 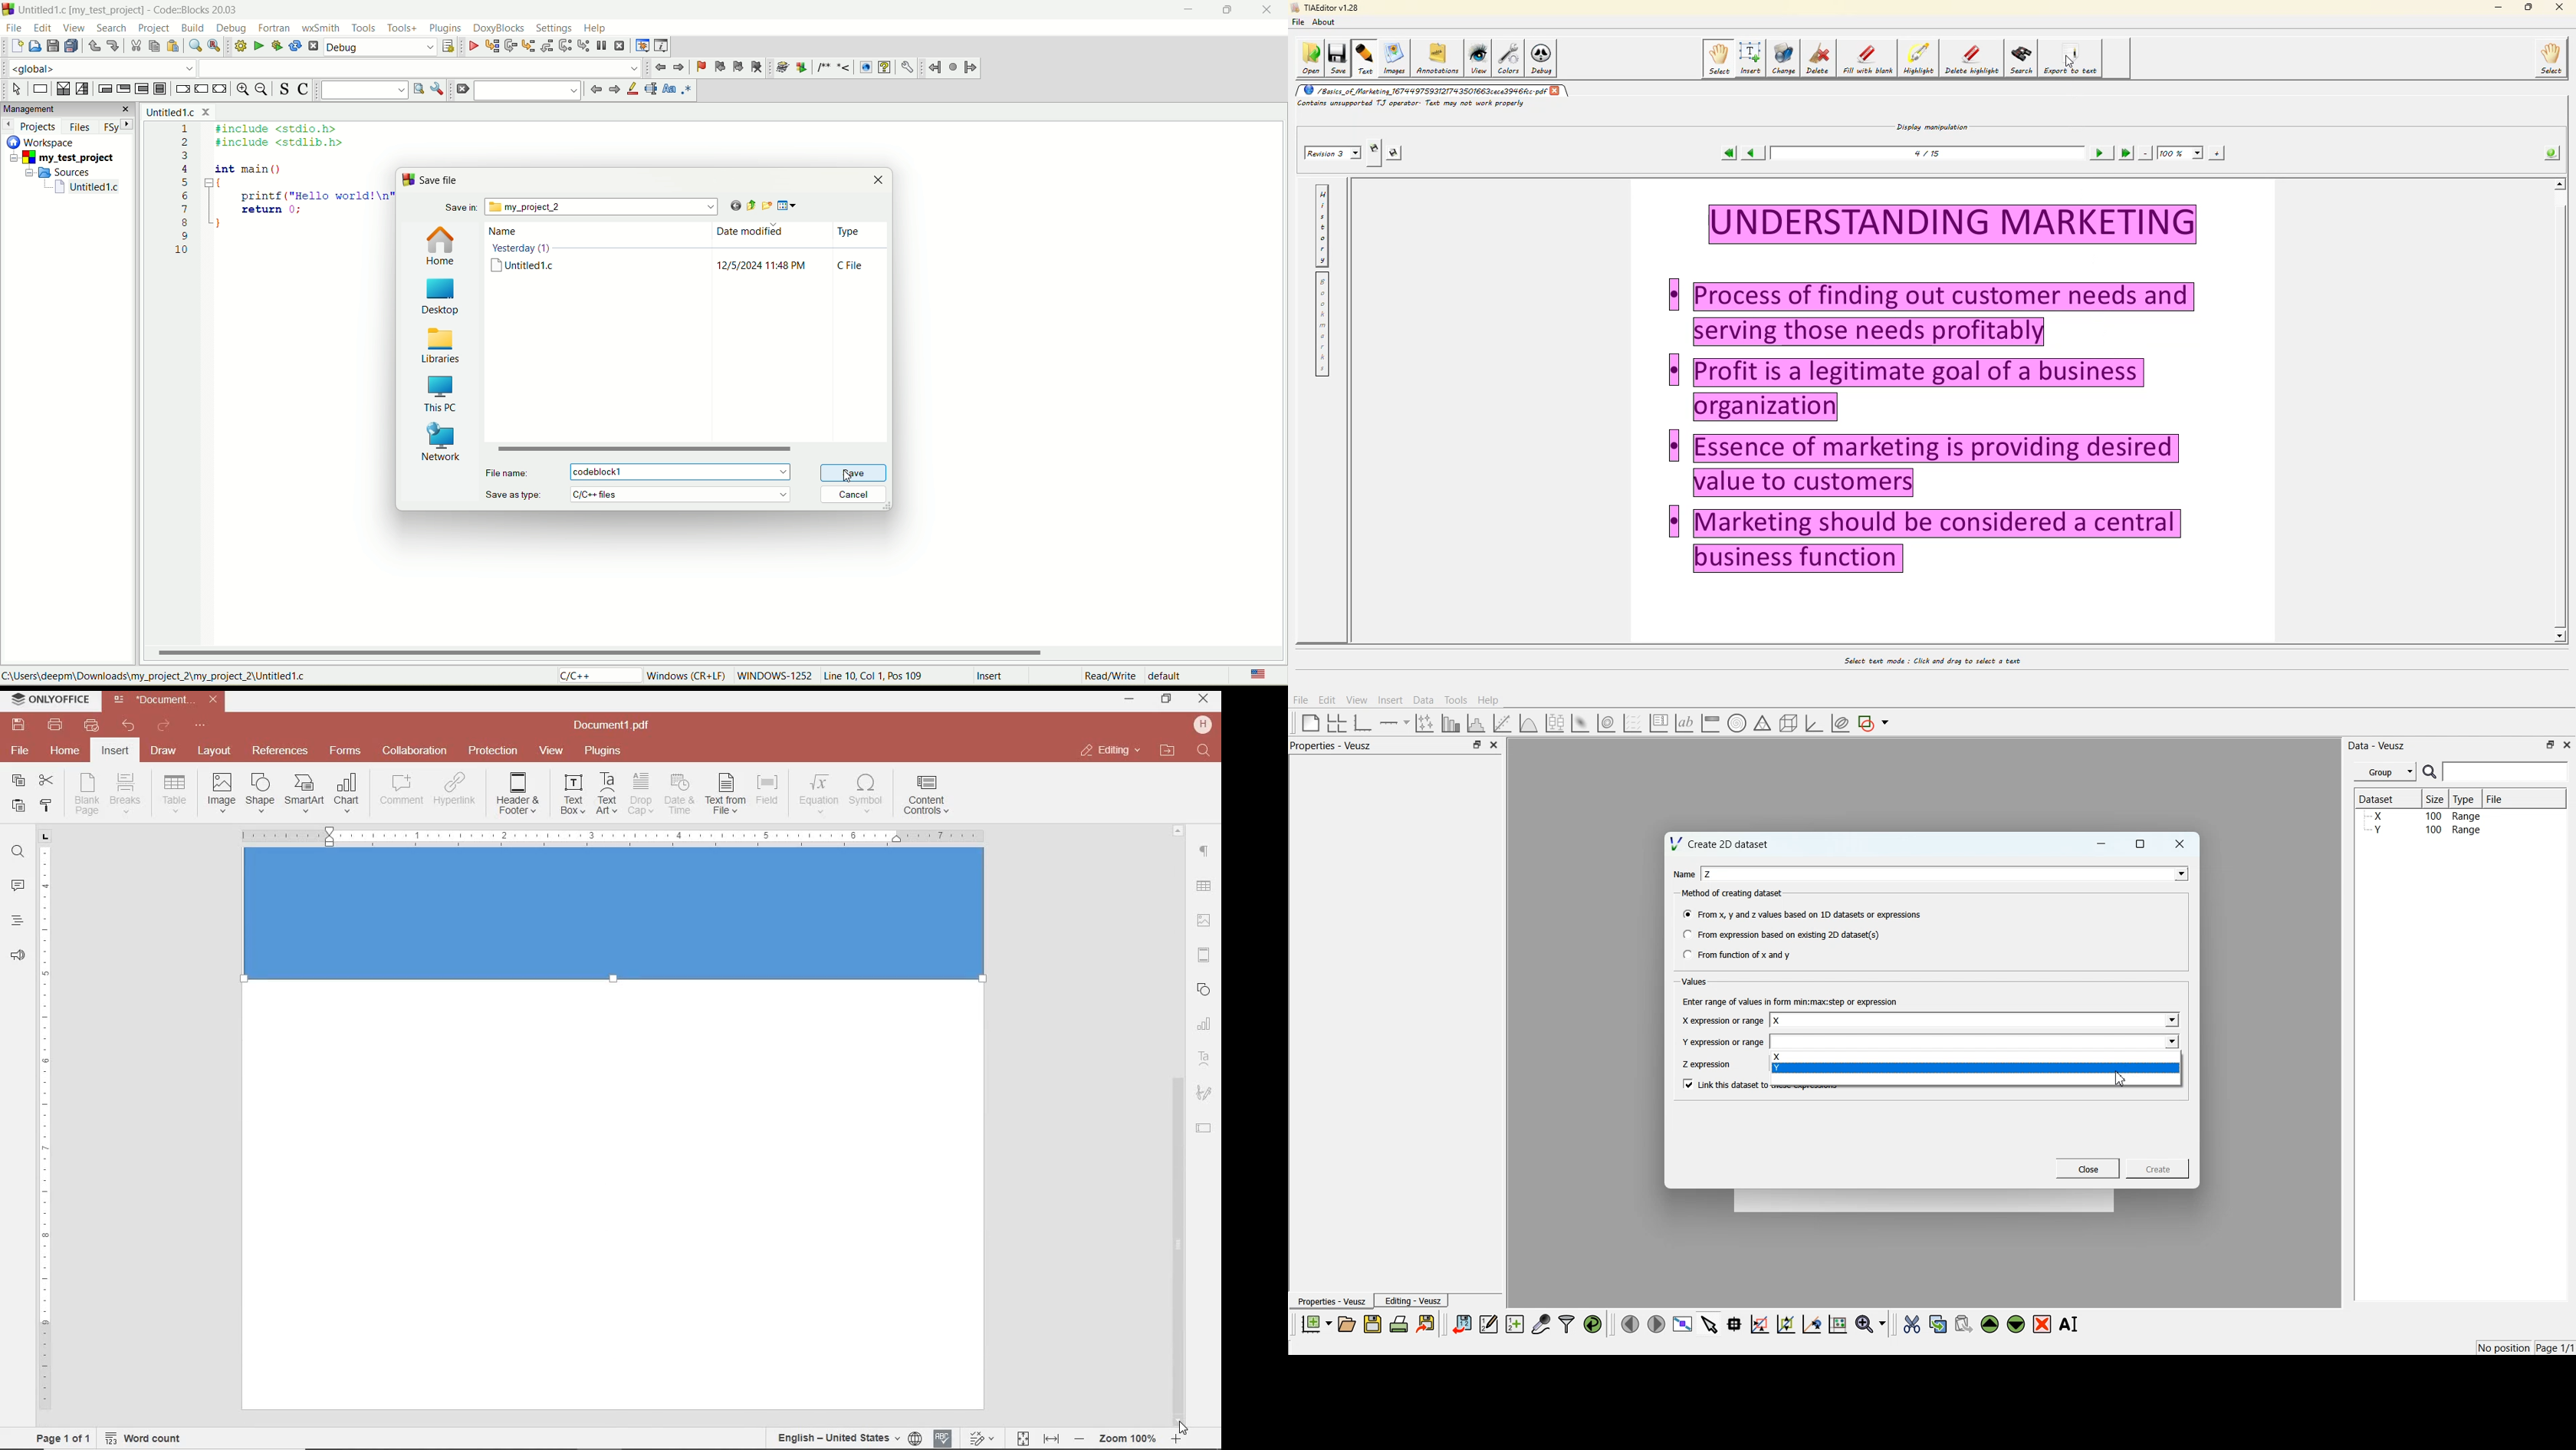 I want to click on default, so click(x=1169, y=675).